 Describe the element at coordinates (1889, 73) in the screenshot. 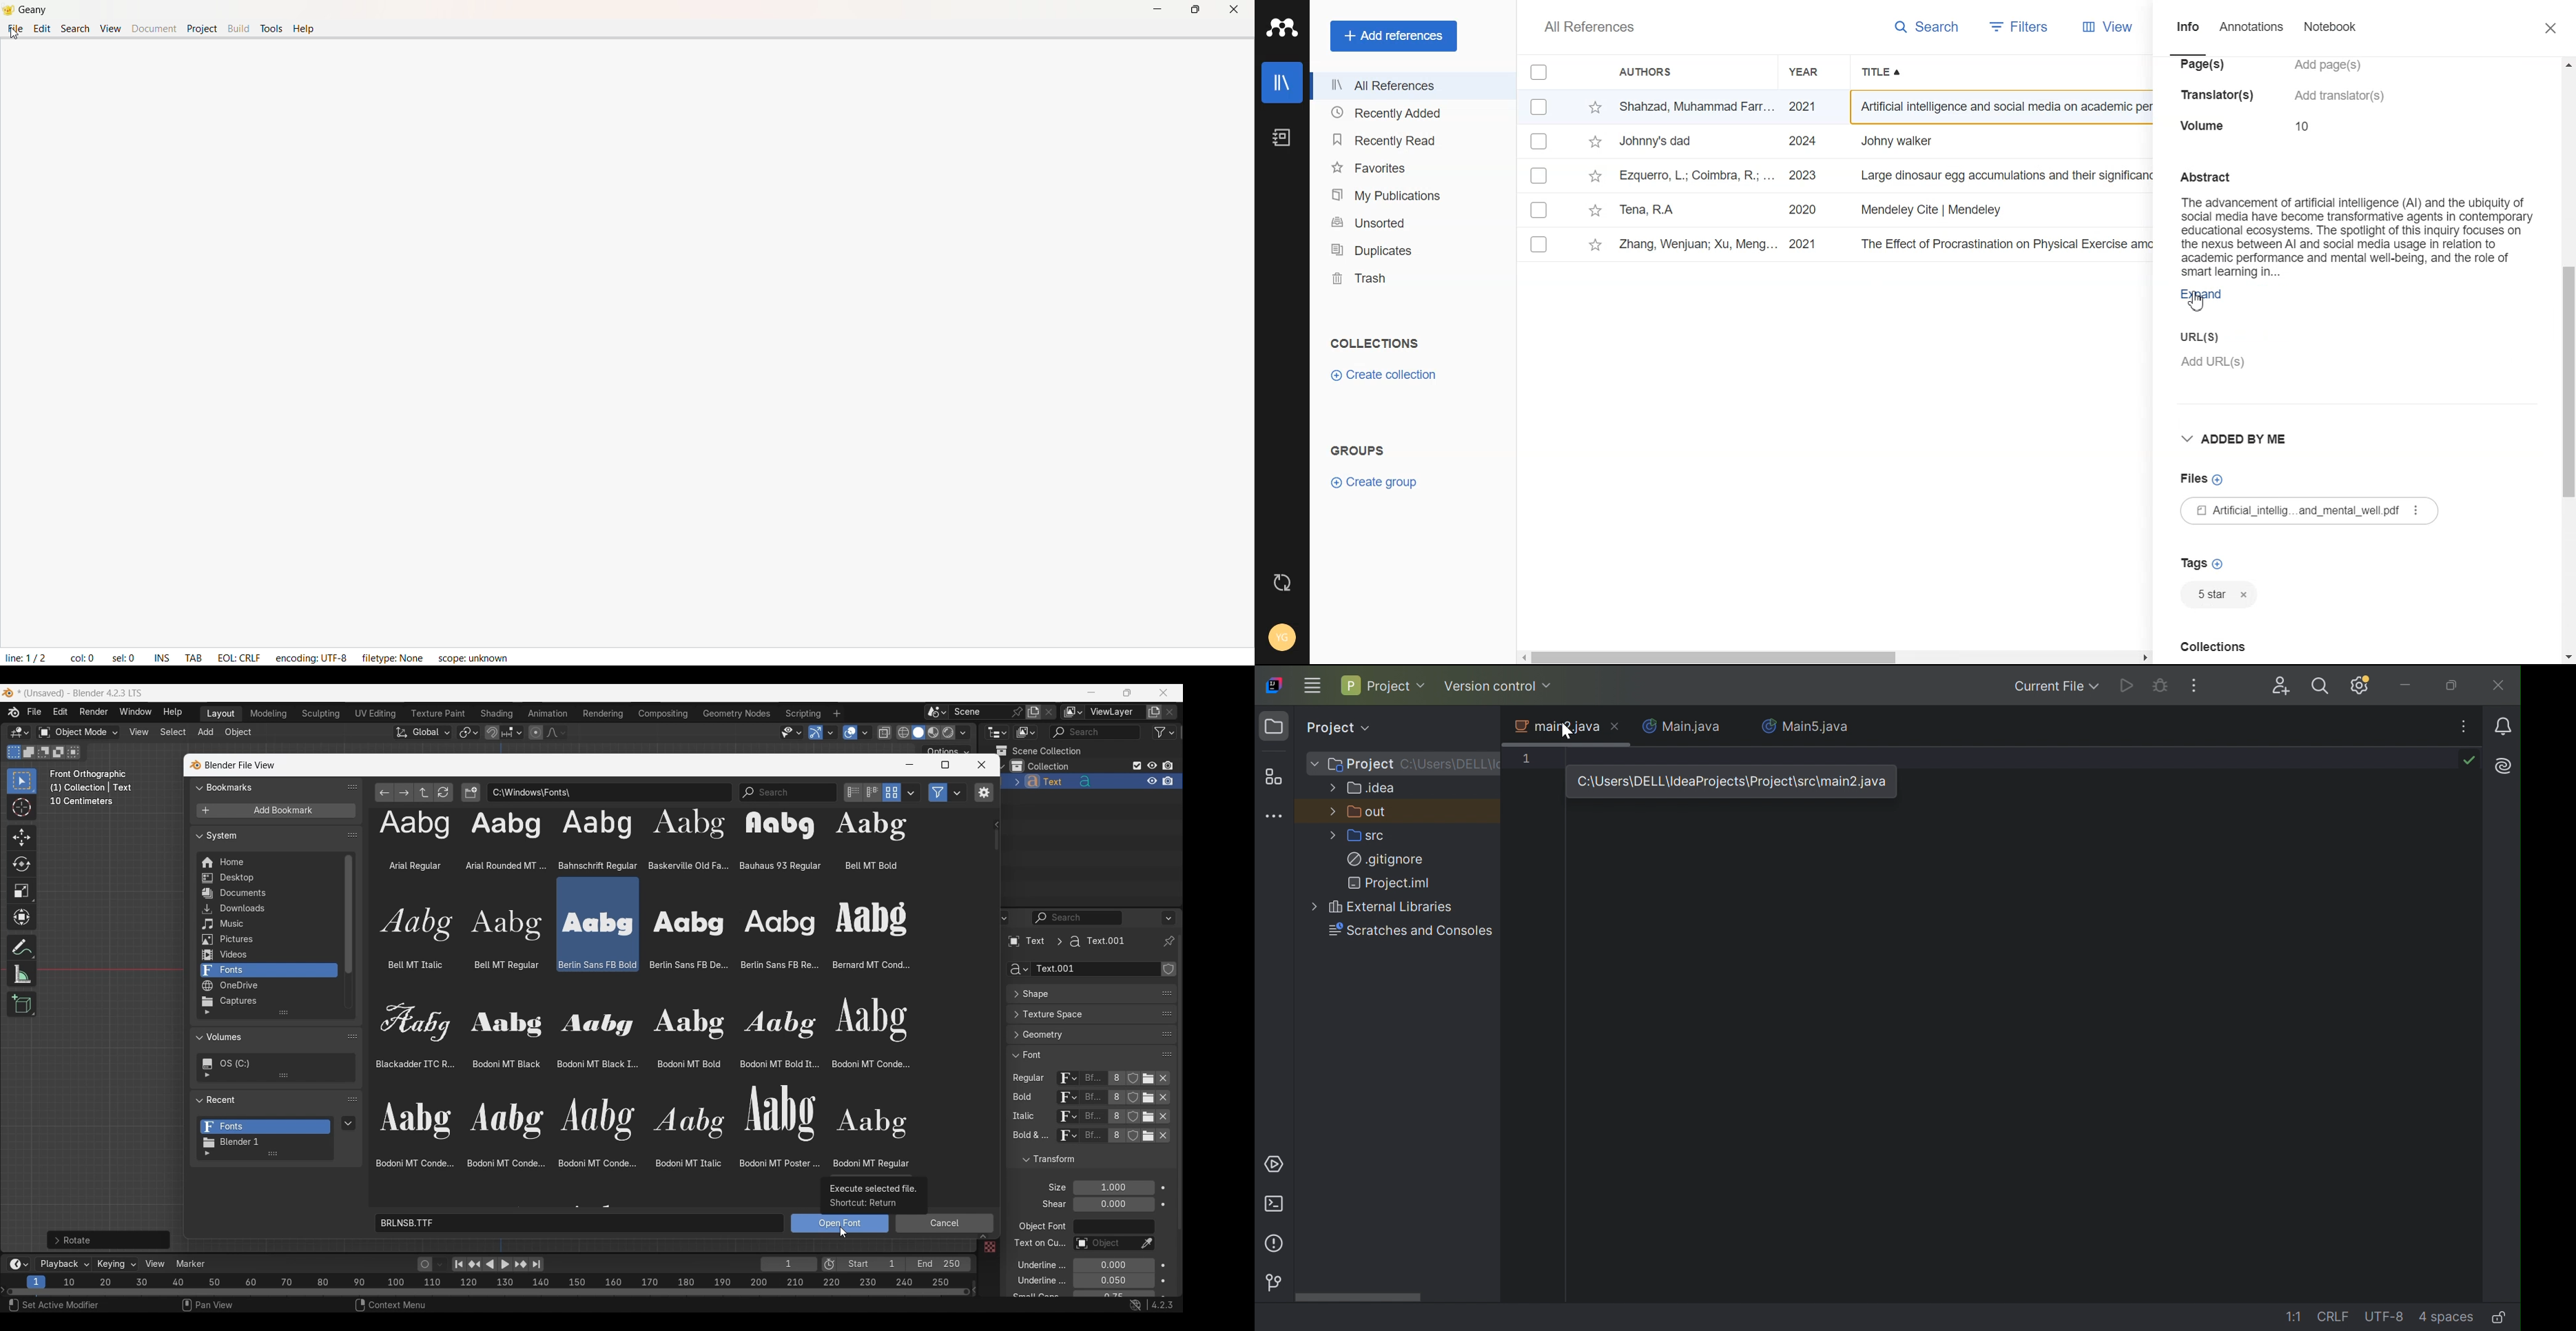

I see `Title` at that location.